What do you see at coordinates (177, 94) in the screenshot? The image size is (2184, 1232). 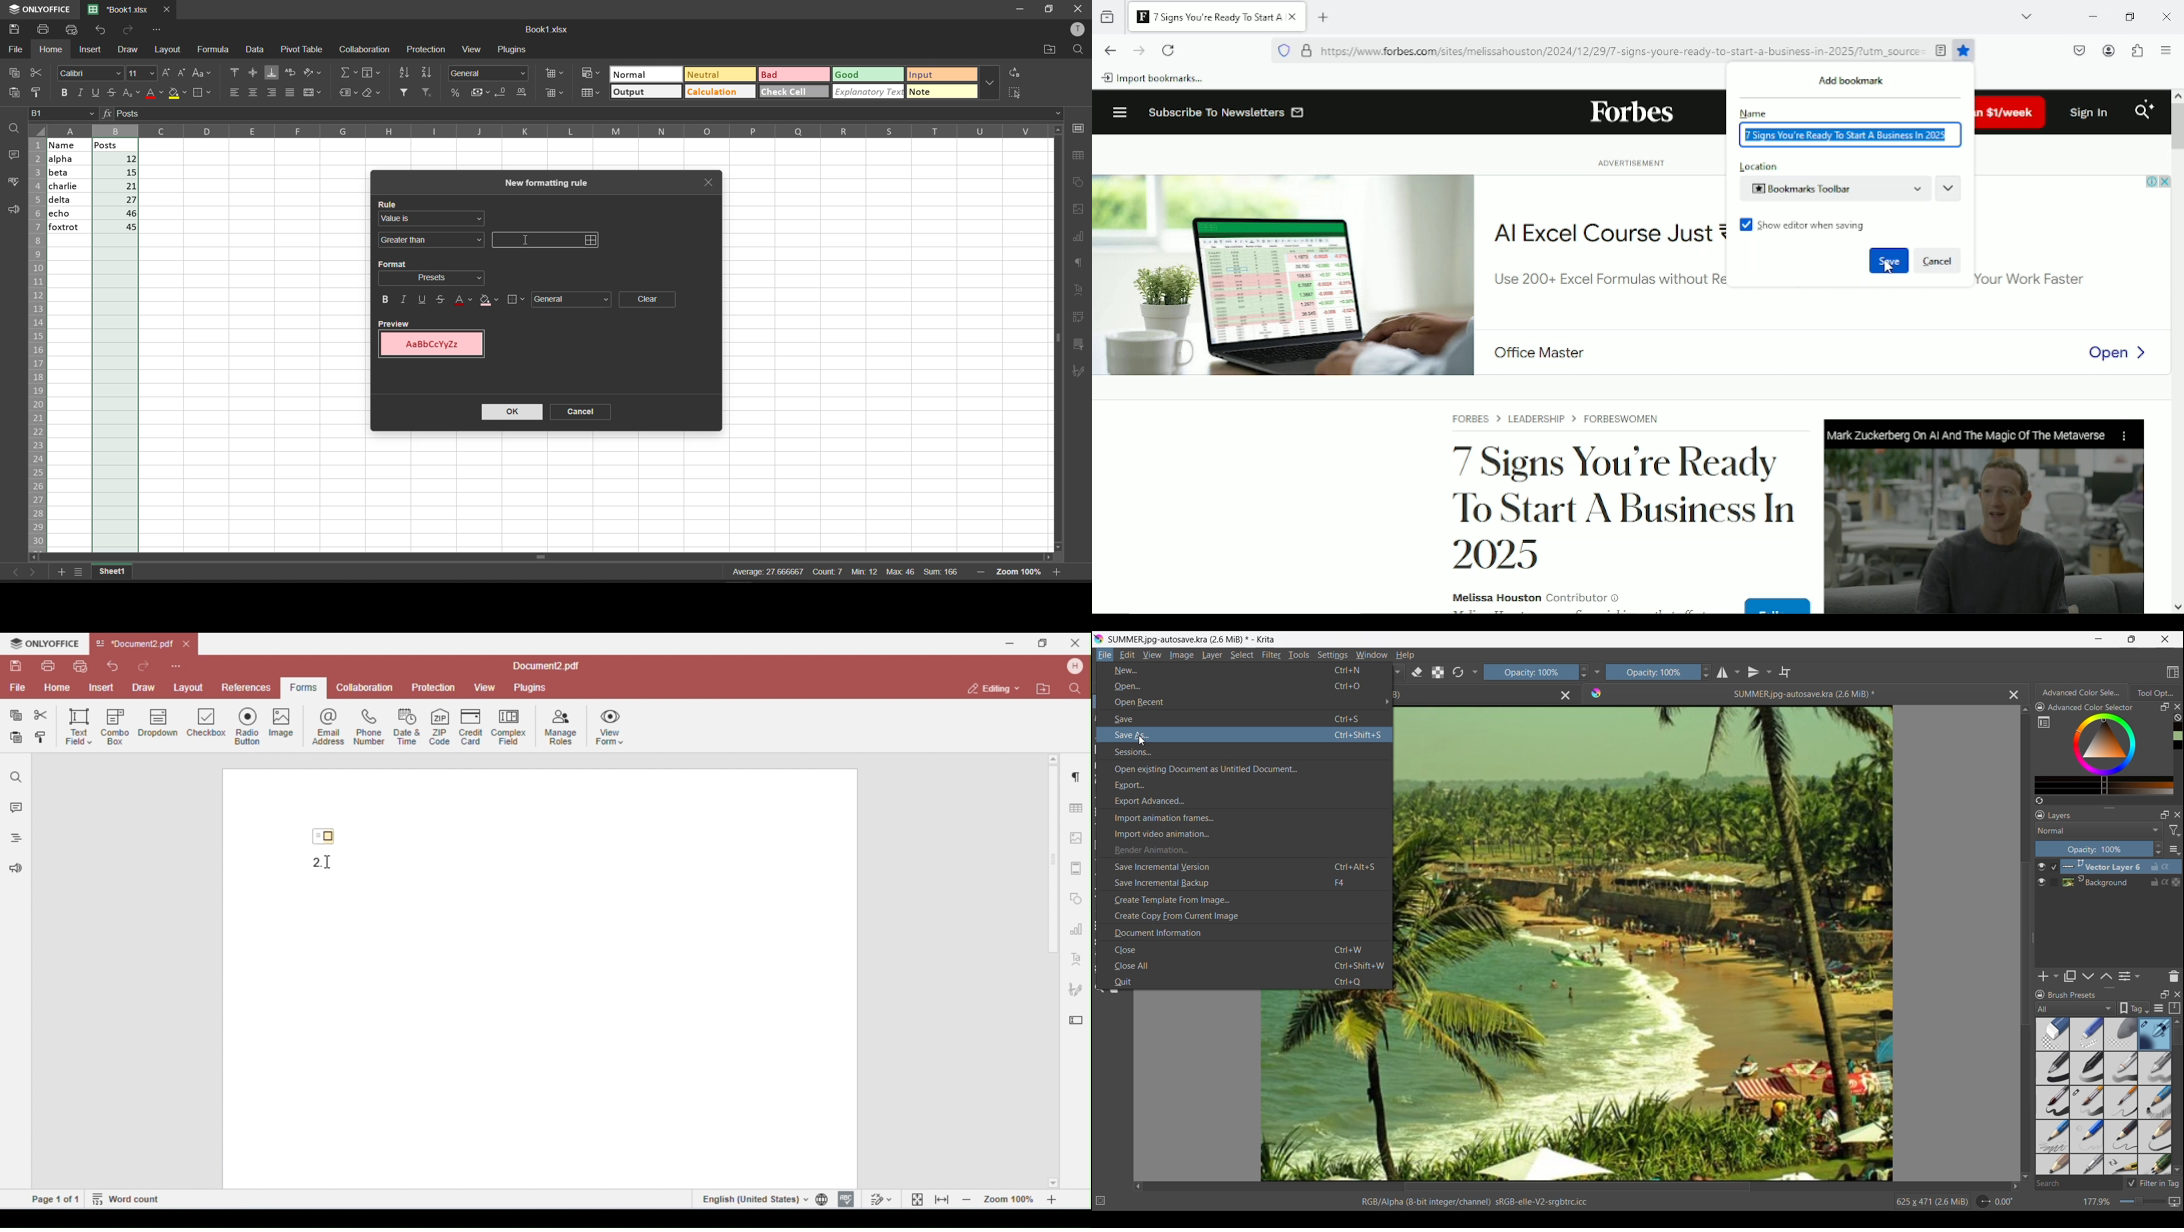 I see `fill color` at bounding box center [177, 94].